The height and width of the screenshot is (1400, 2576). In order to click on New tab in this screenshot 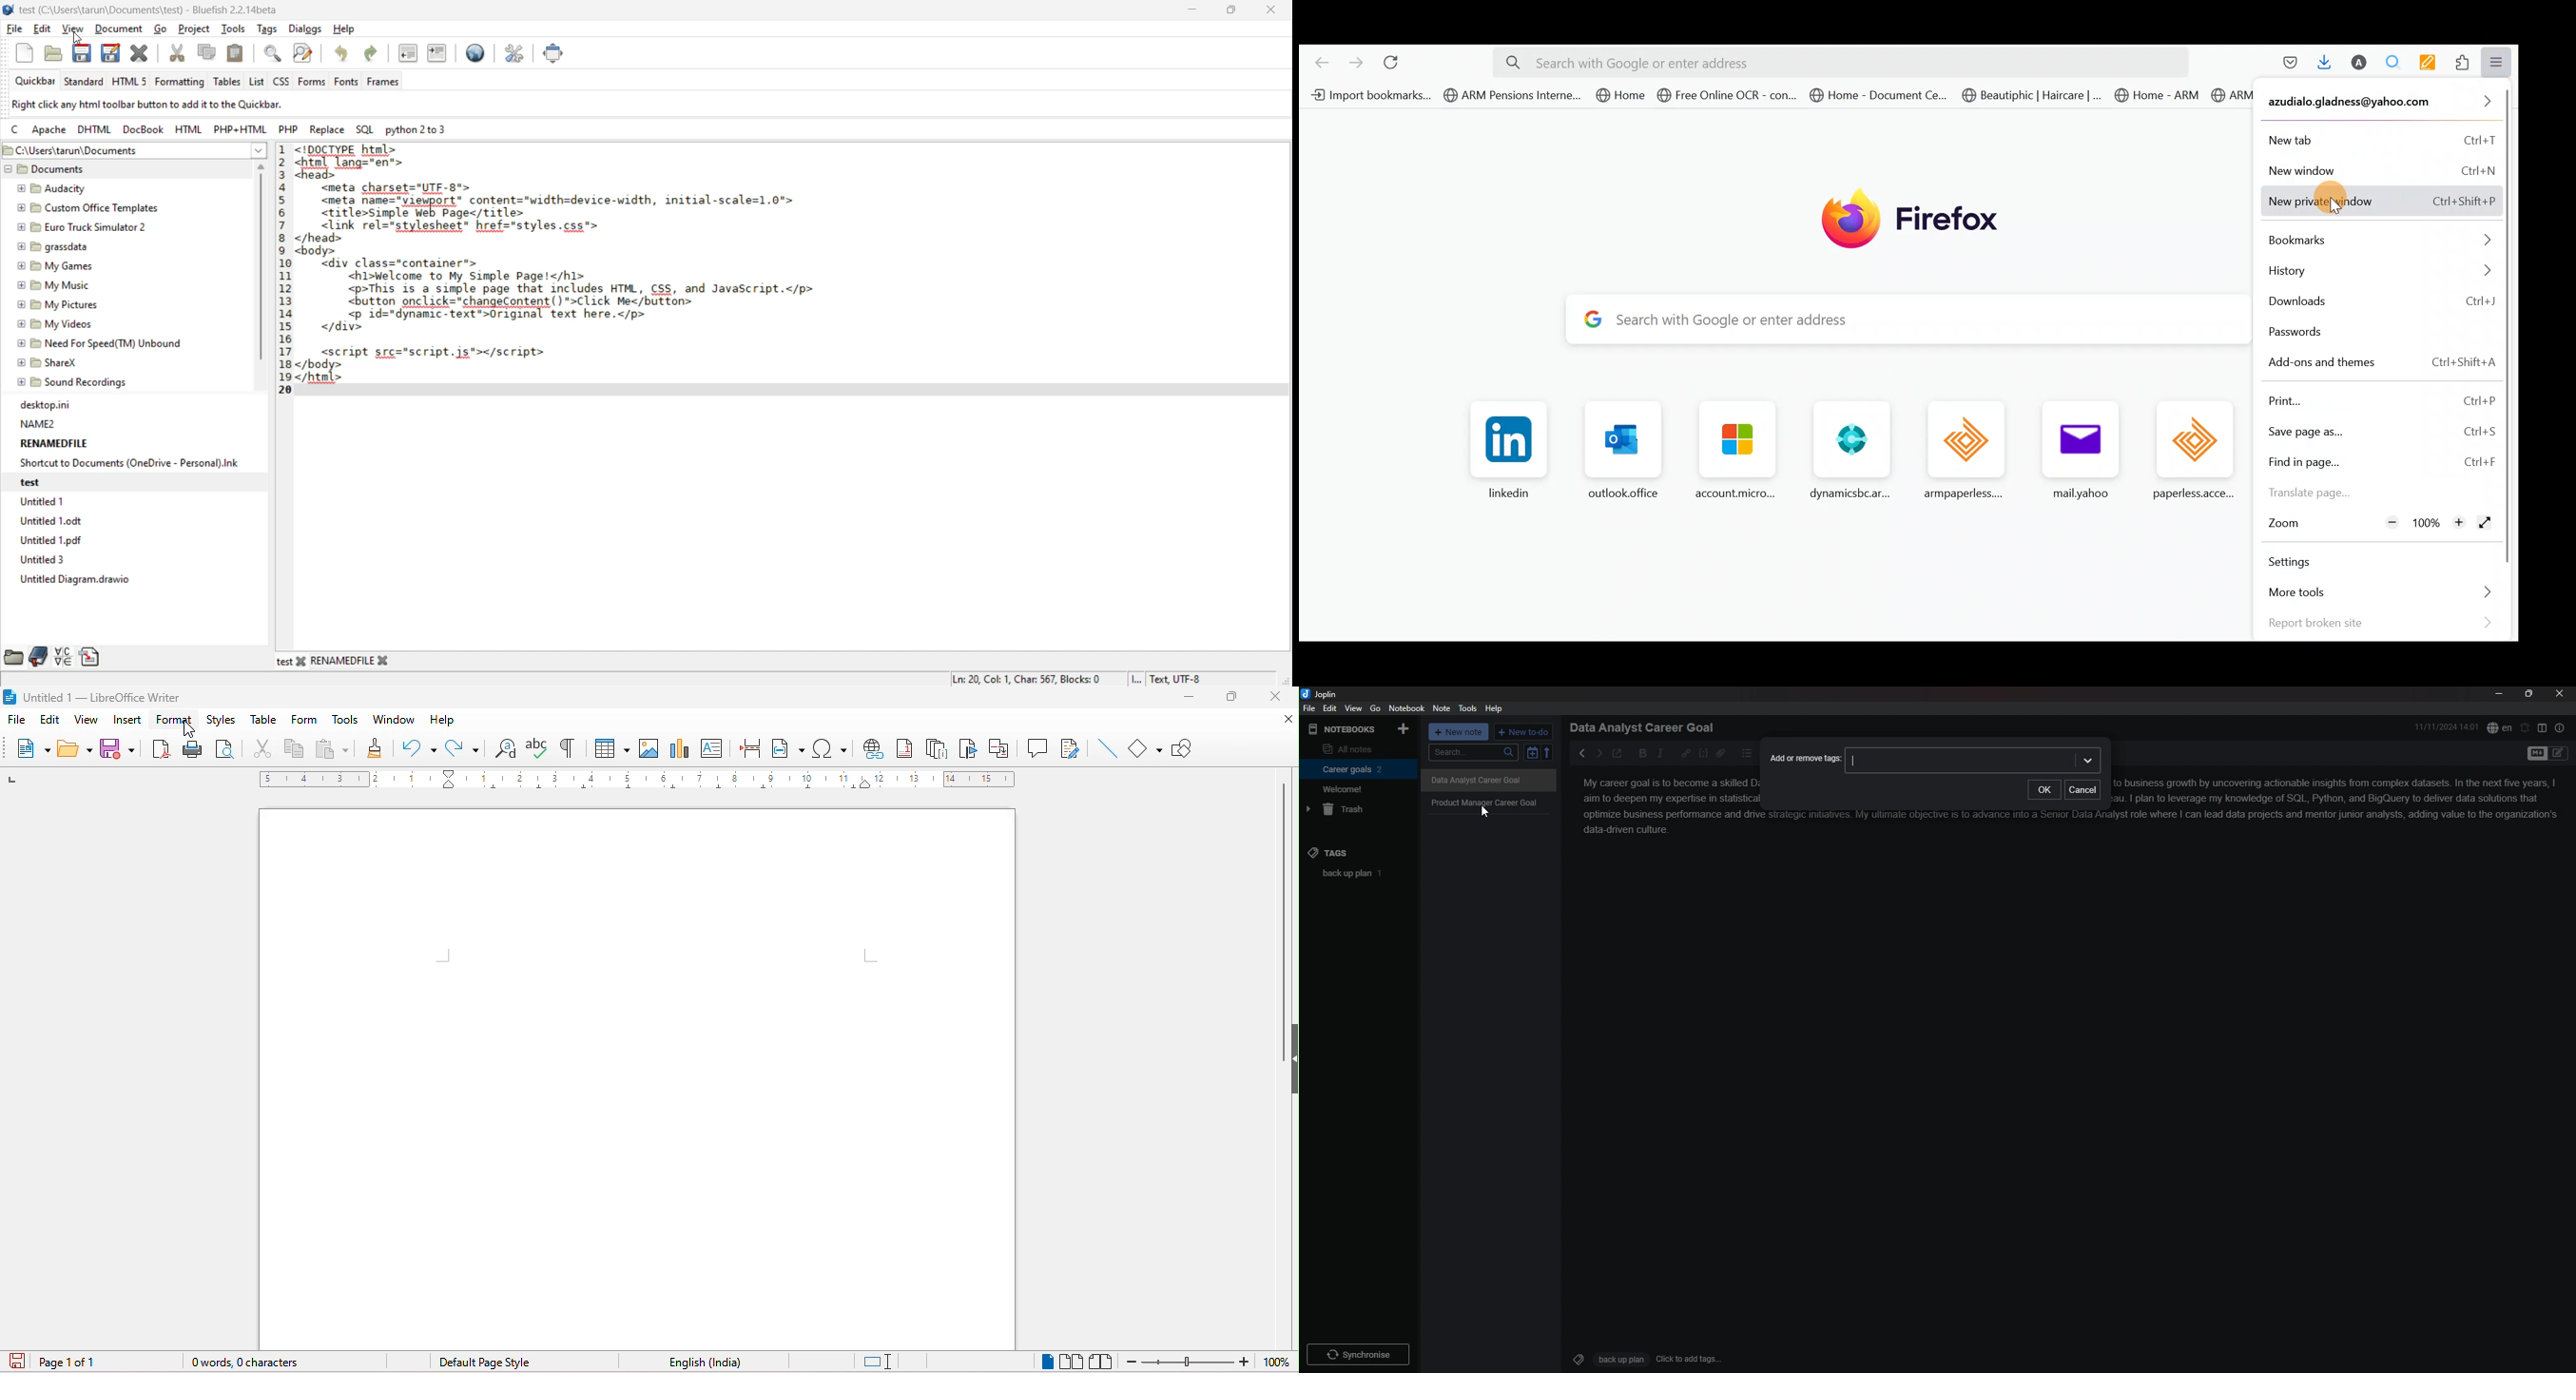, I will do `click(2380, 137)`.